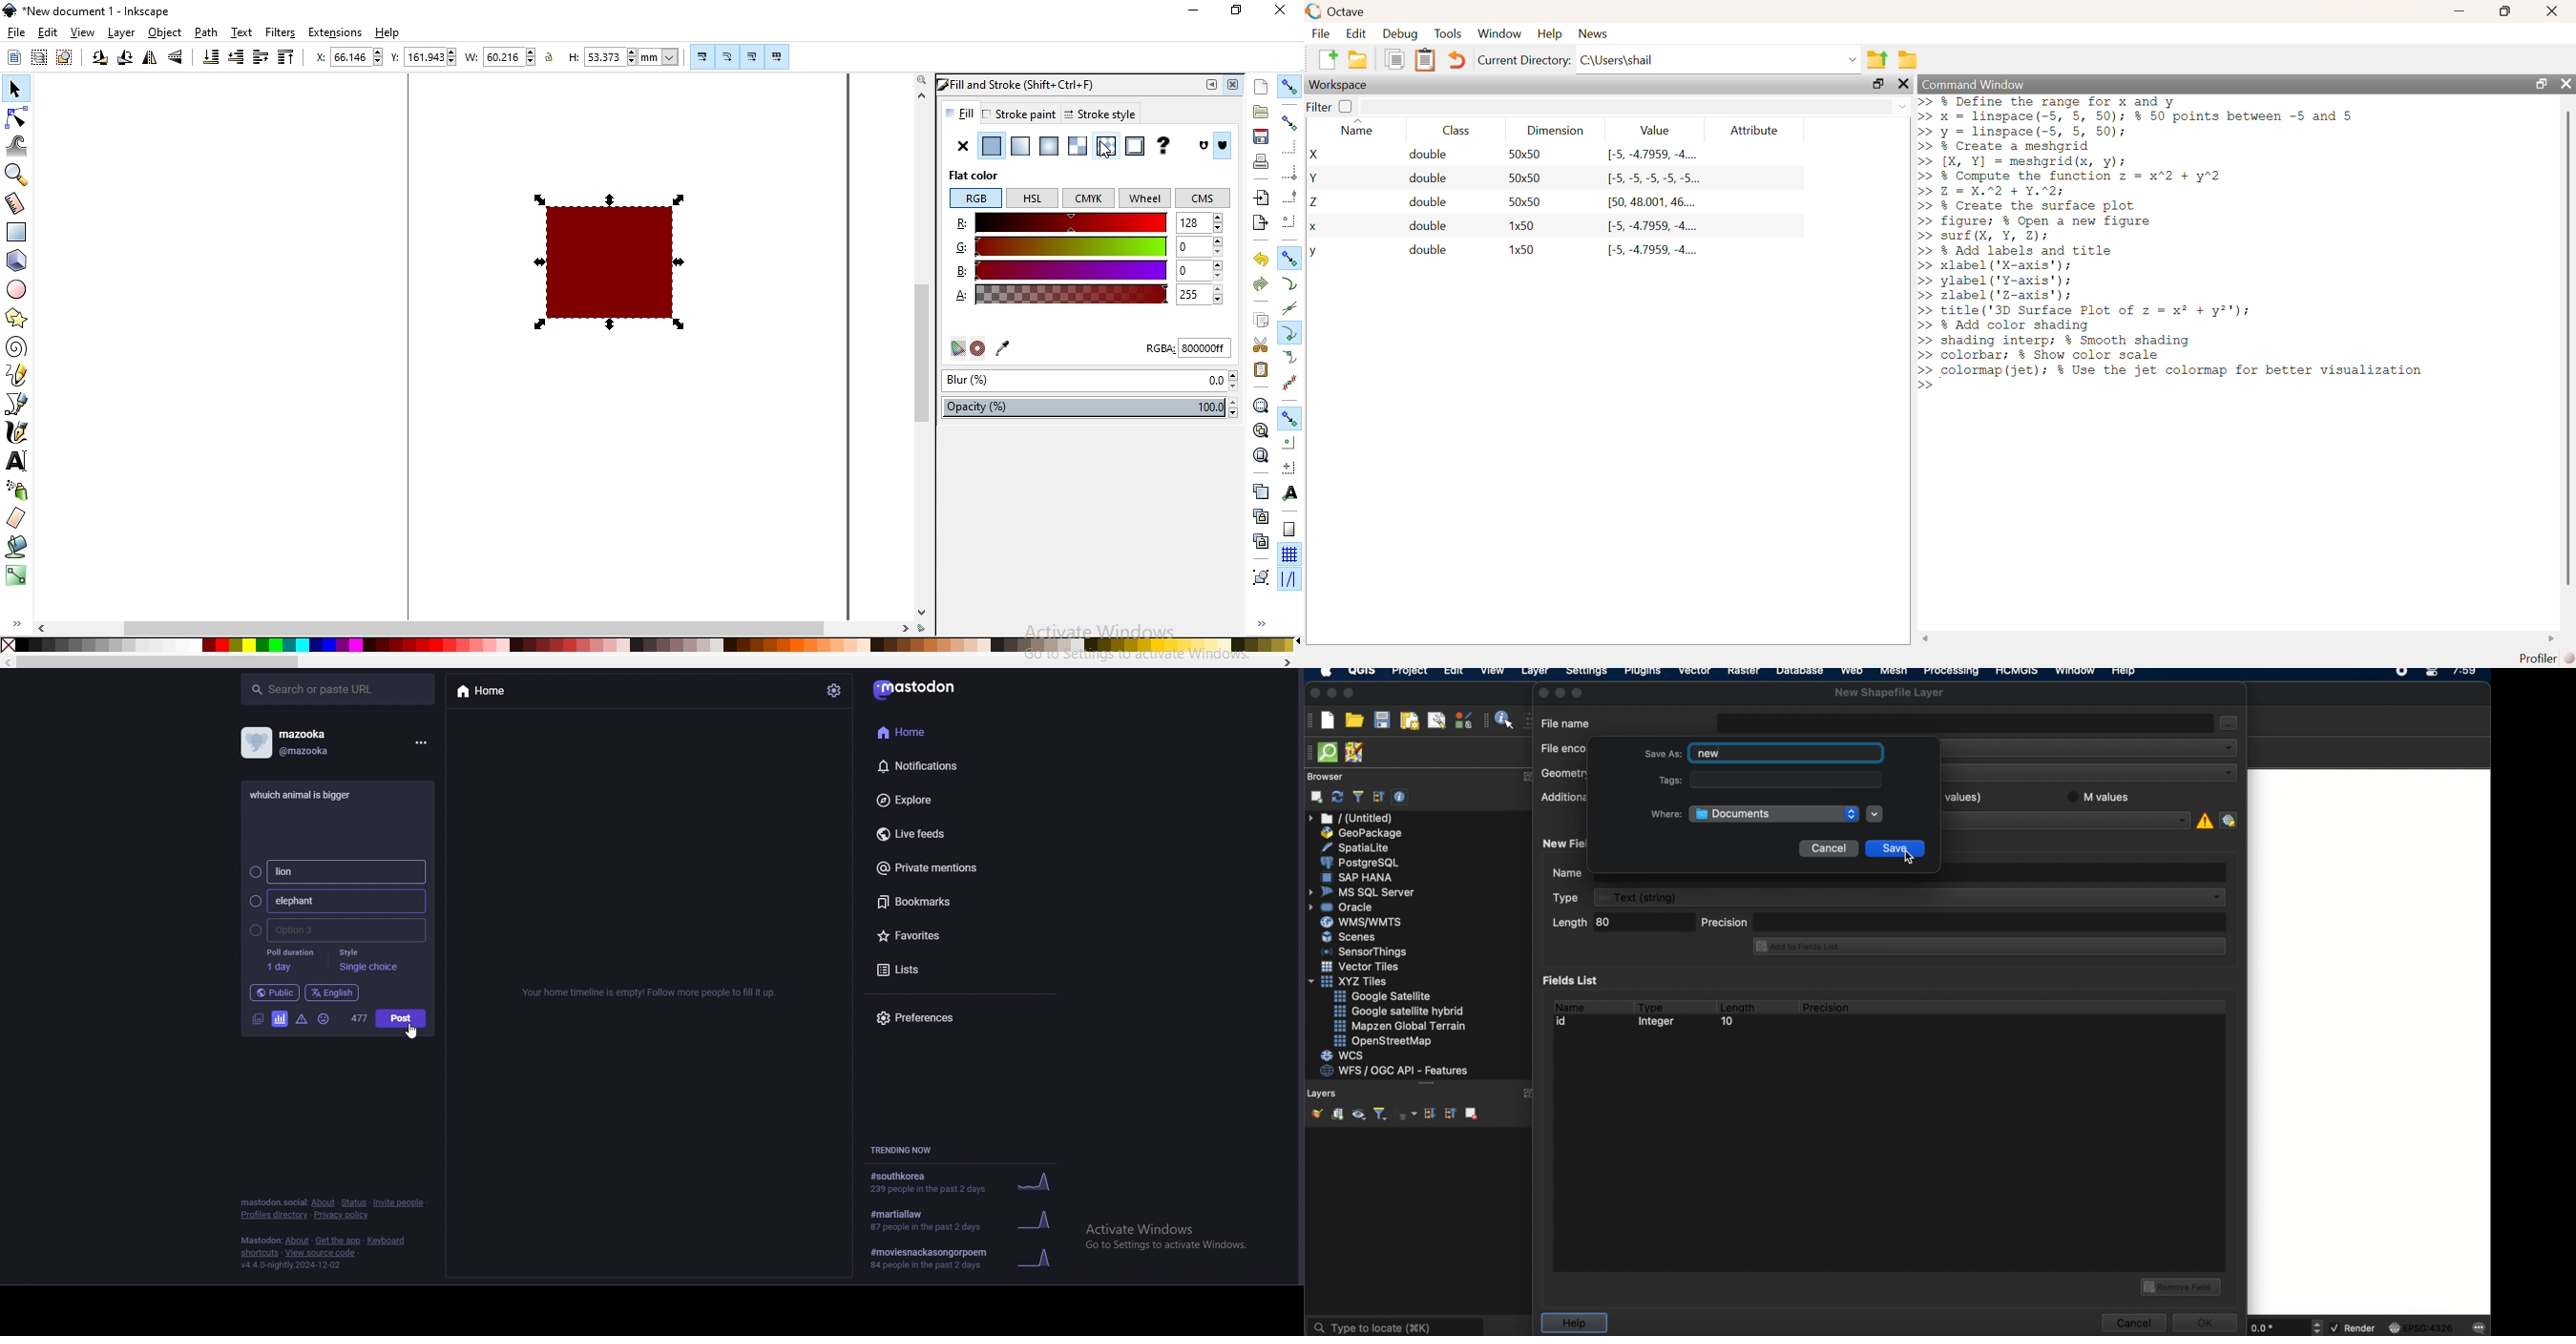  Describe the element at coordinates (2540, 83) in the screenshot. I see `maximize` at that location.